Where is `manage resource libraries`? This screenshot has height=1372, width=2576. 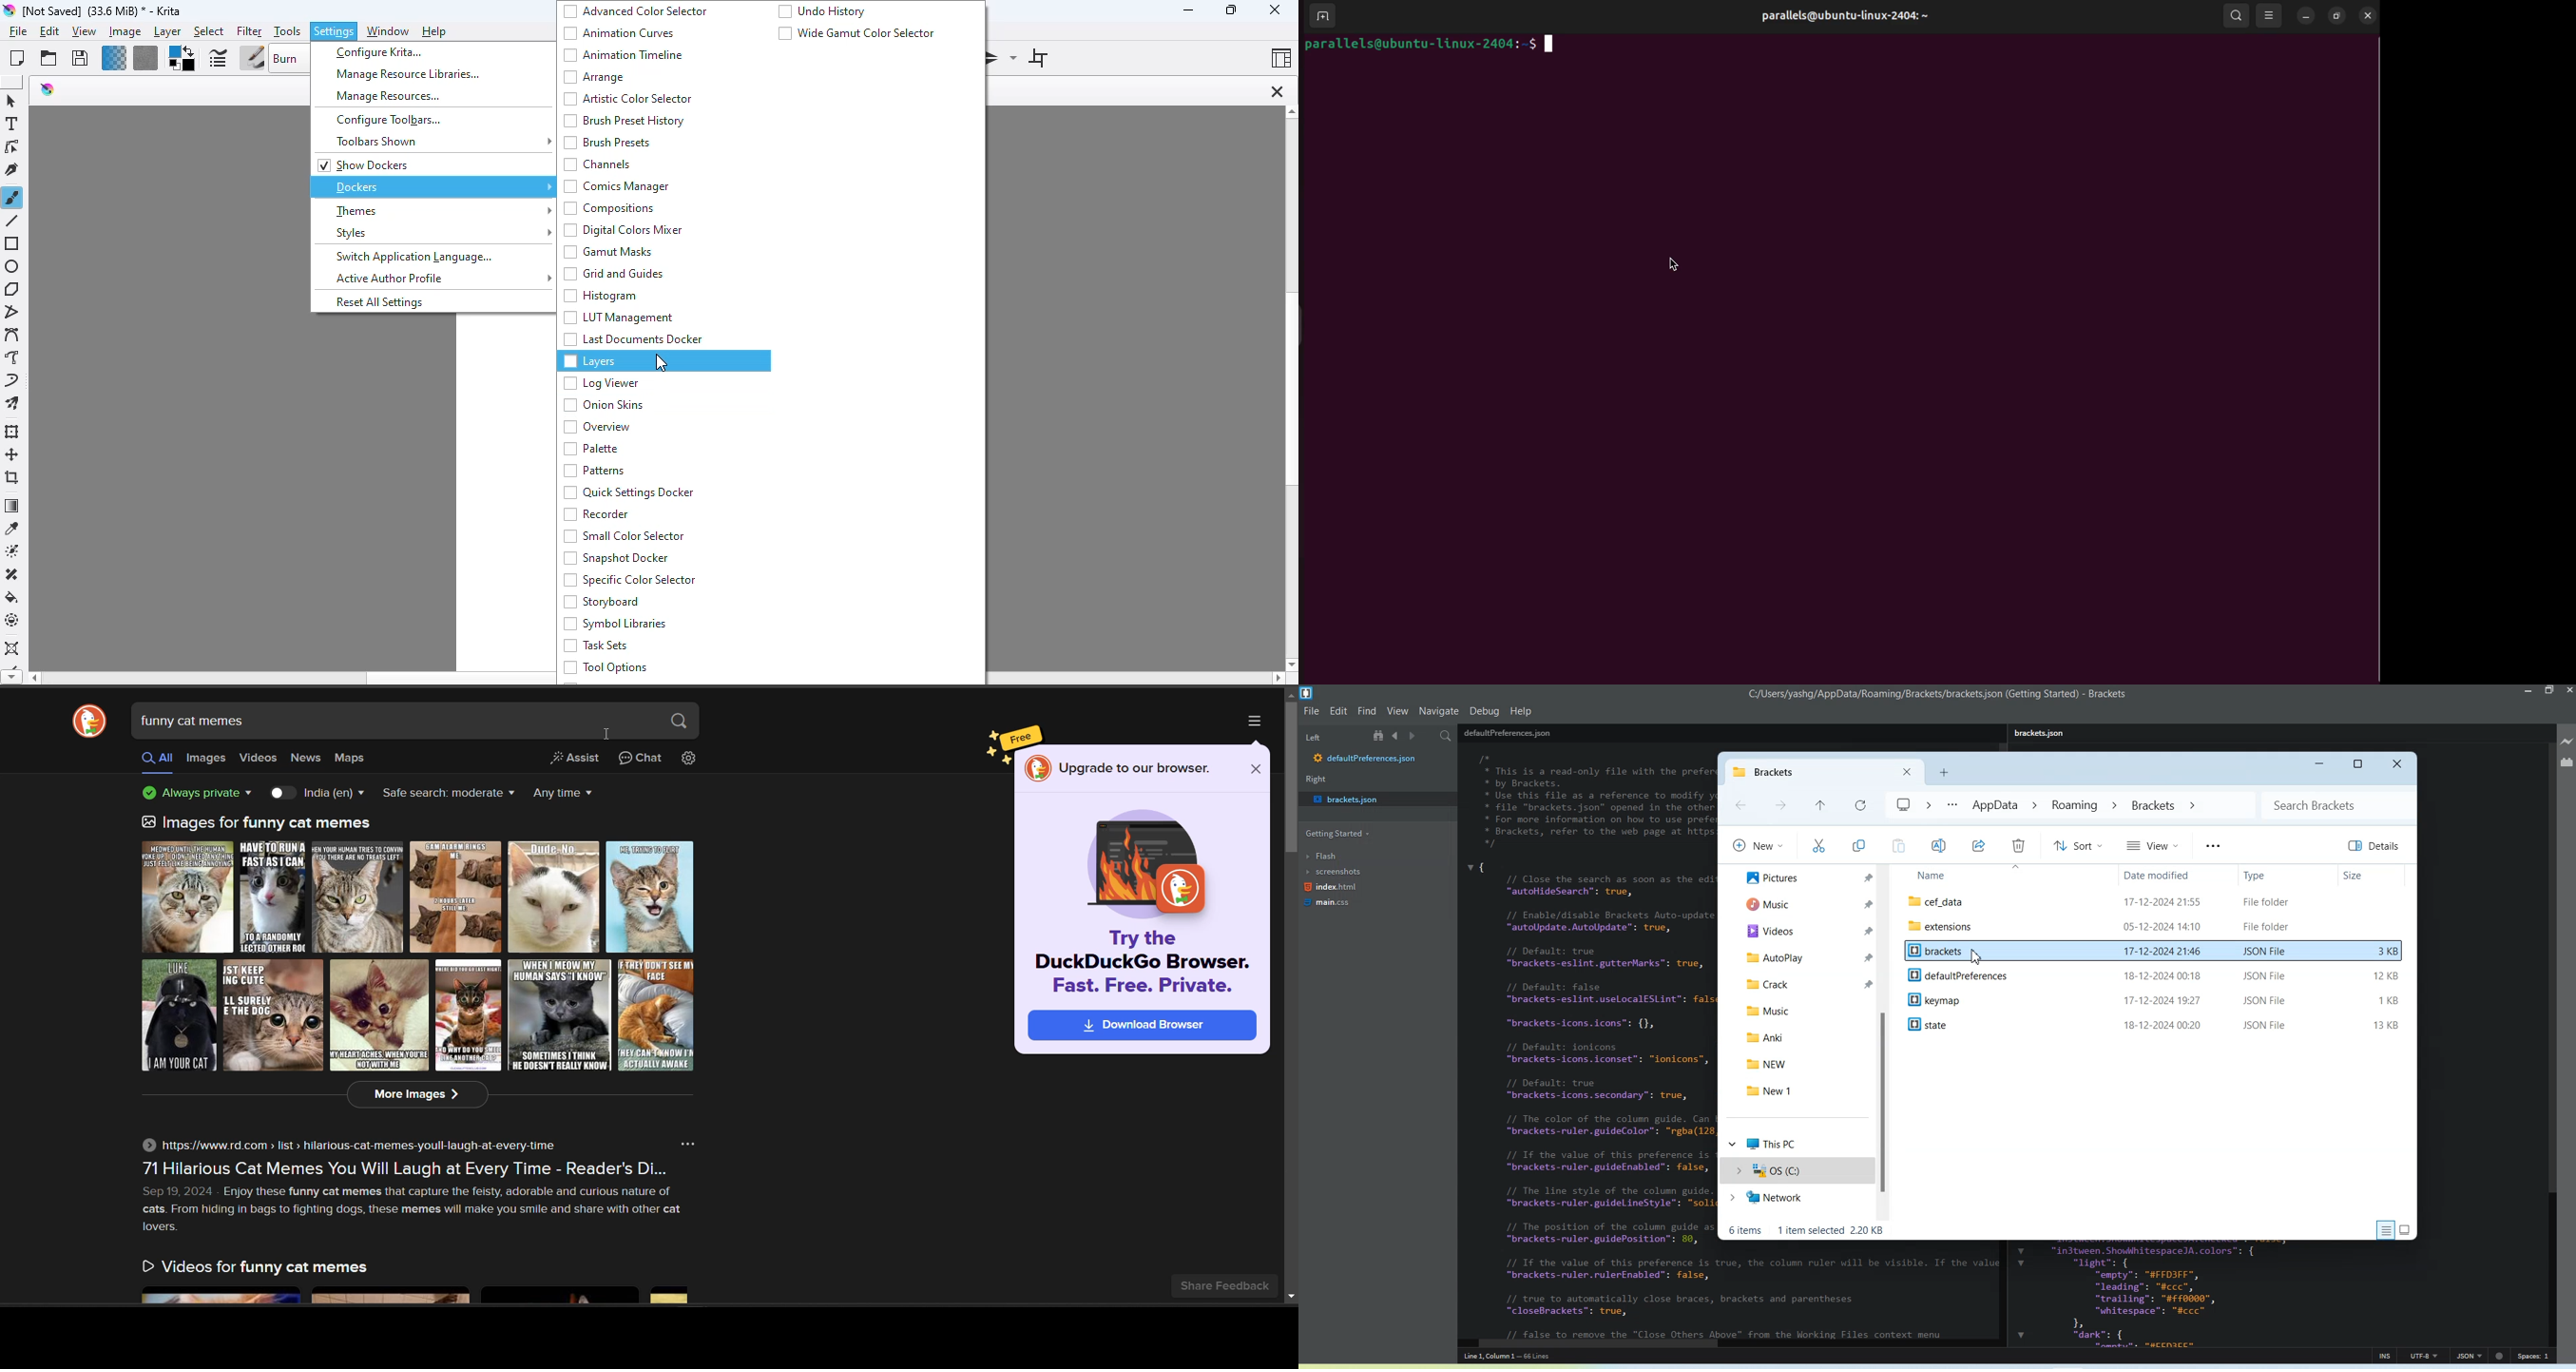
manage resource libraries is located at coordinates (409, 73).